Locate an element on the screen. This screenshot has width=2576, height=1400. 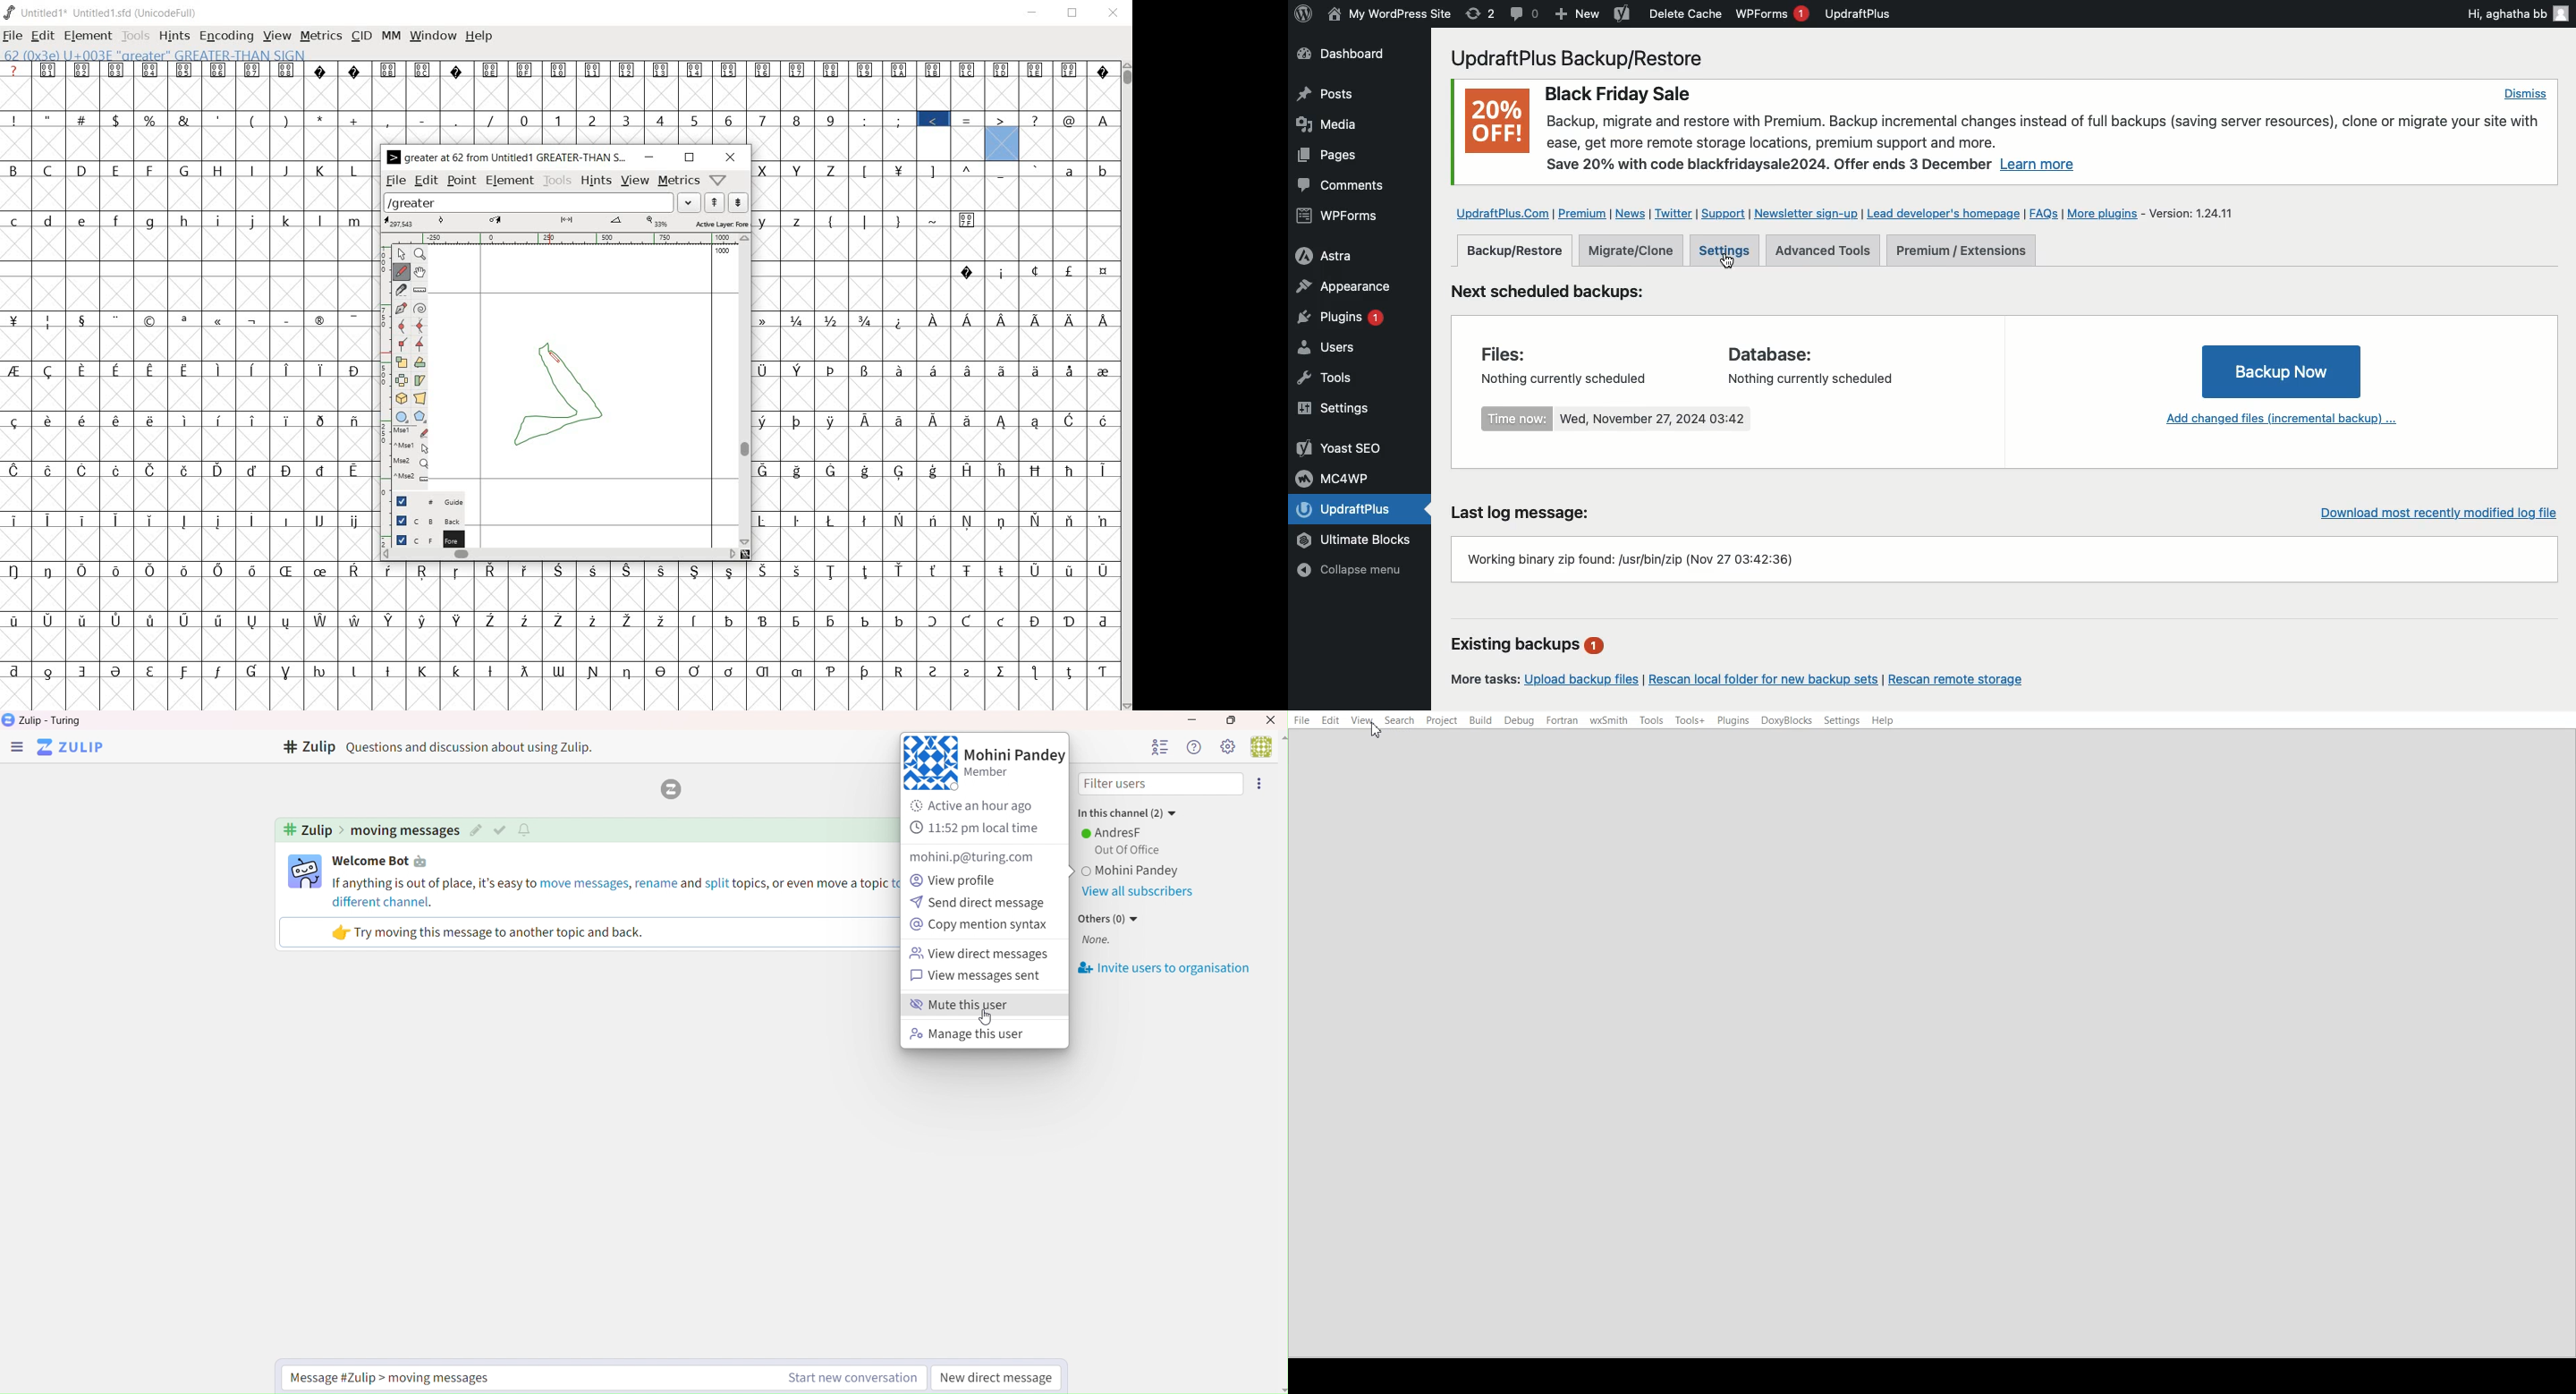
Filter Users is located at coordinates (1161, 784).